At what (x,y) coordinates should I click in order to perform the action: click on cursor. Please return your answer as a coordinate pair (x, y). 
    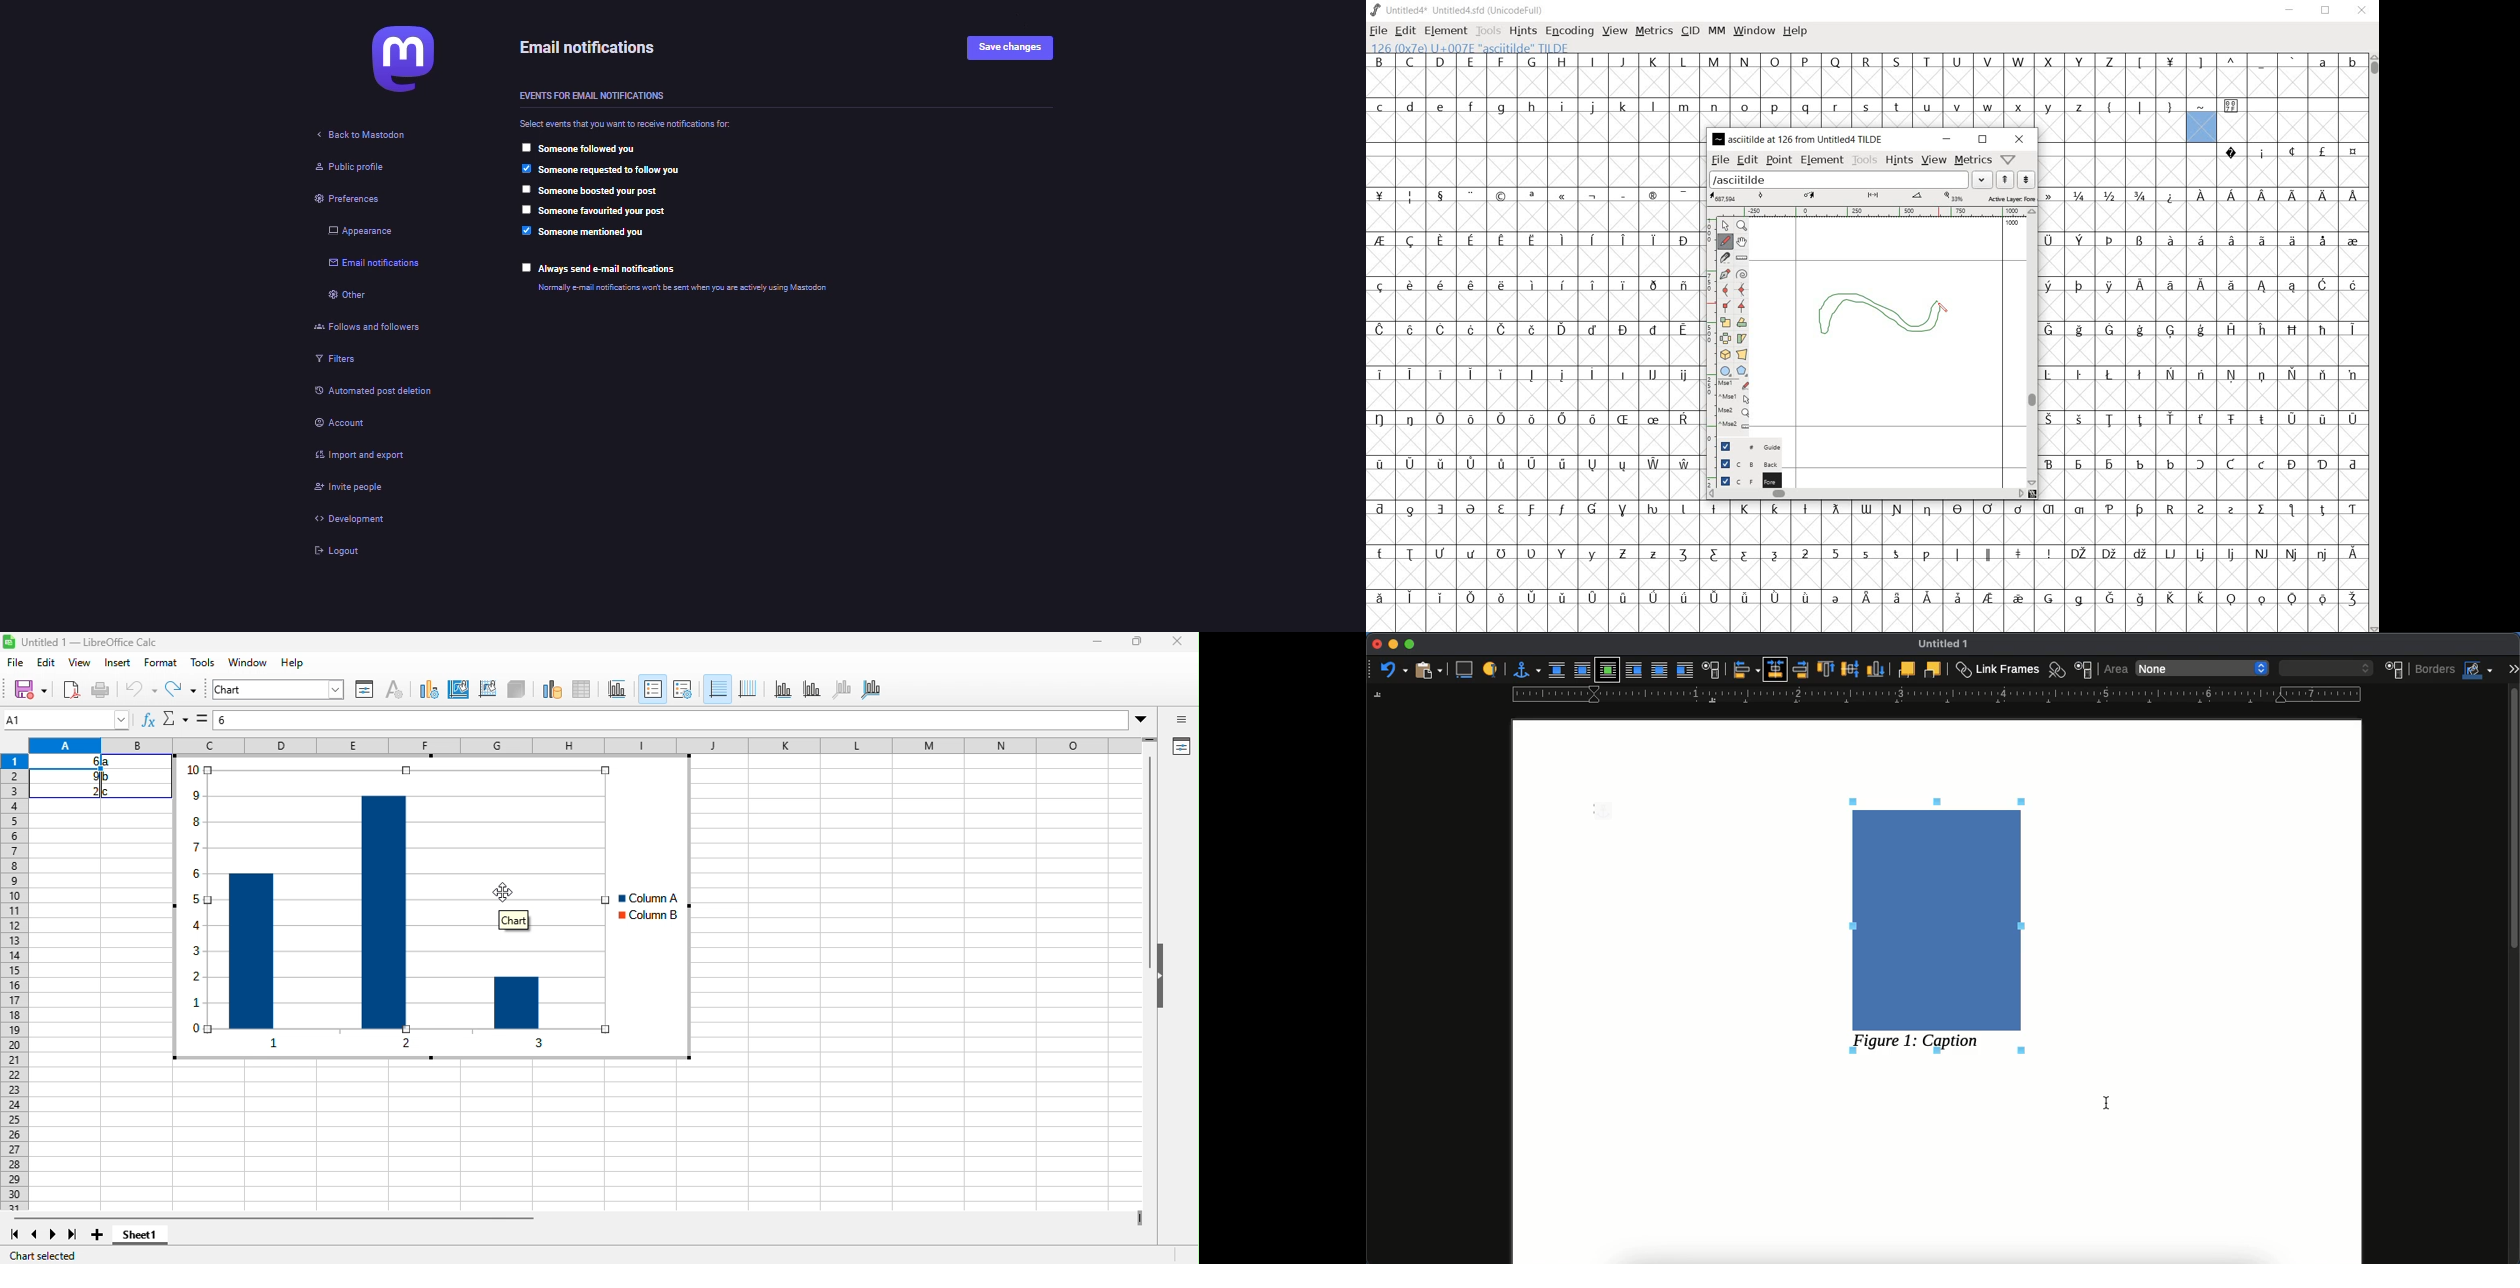
    Looking at the image, I should click on (2110, 1104).